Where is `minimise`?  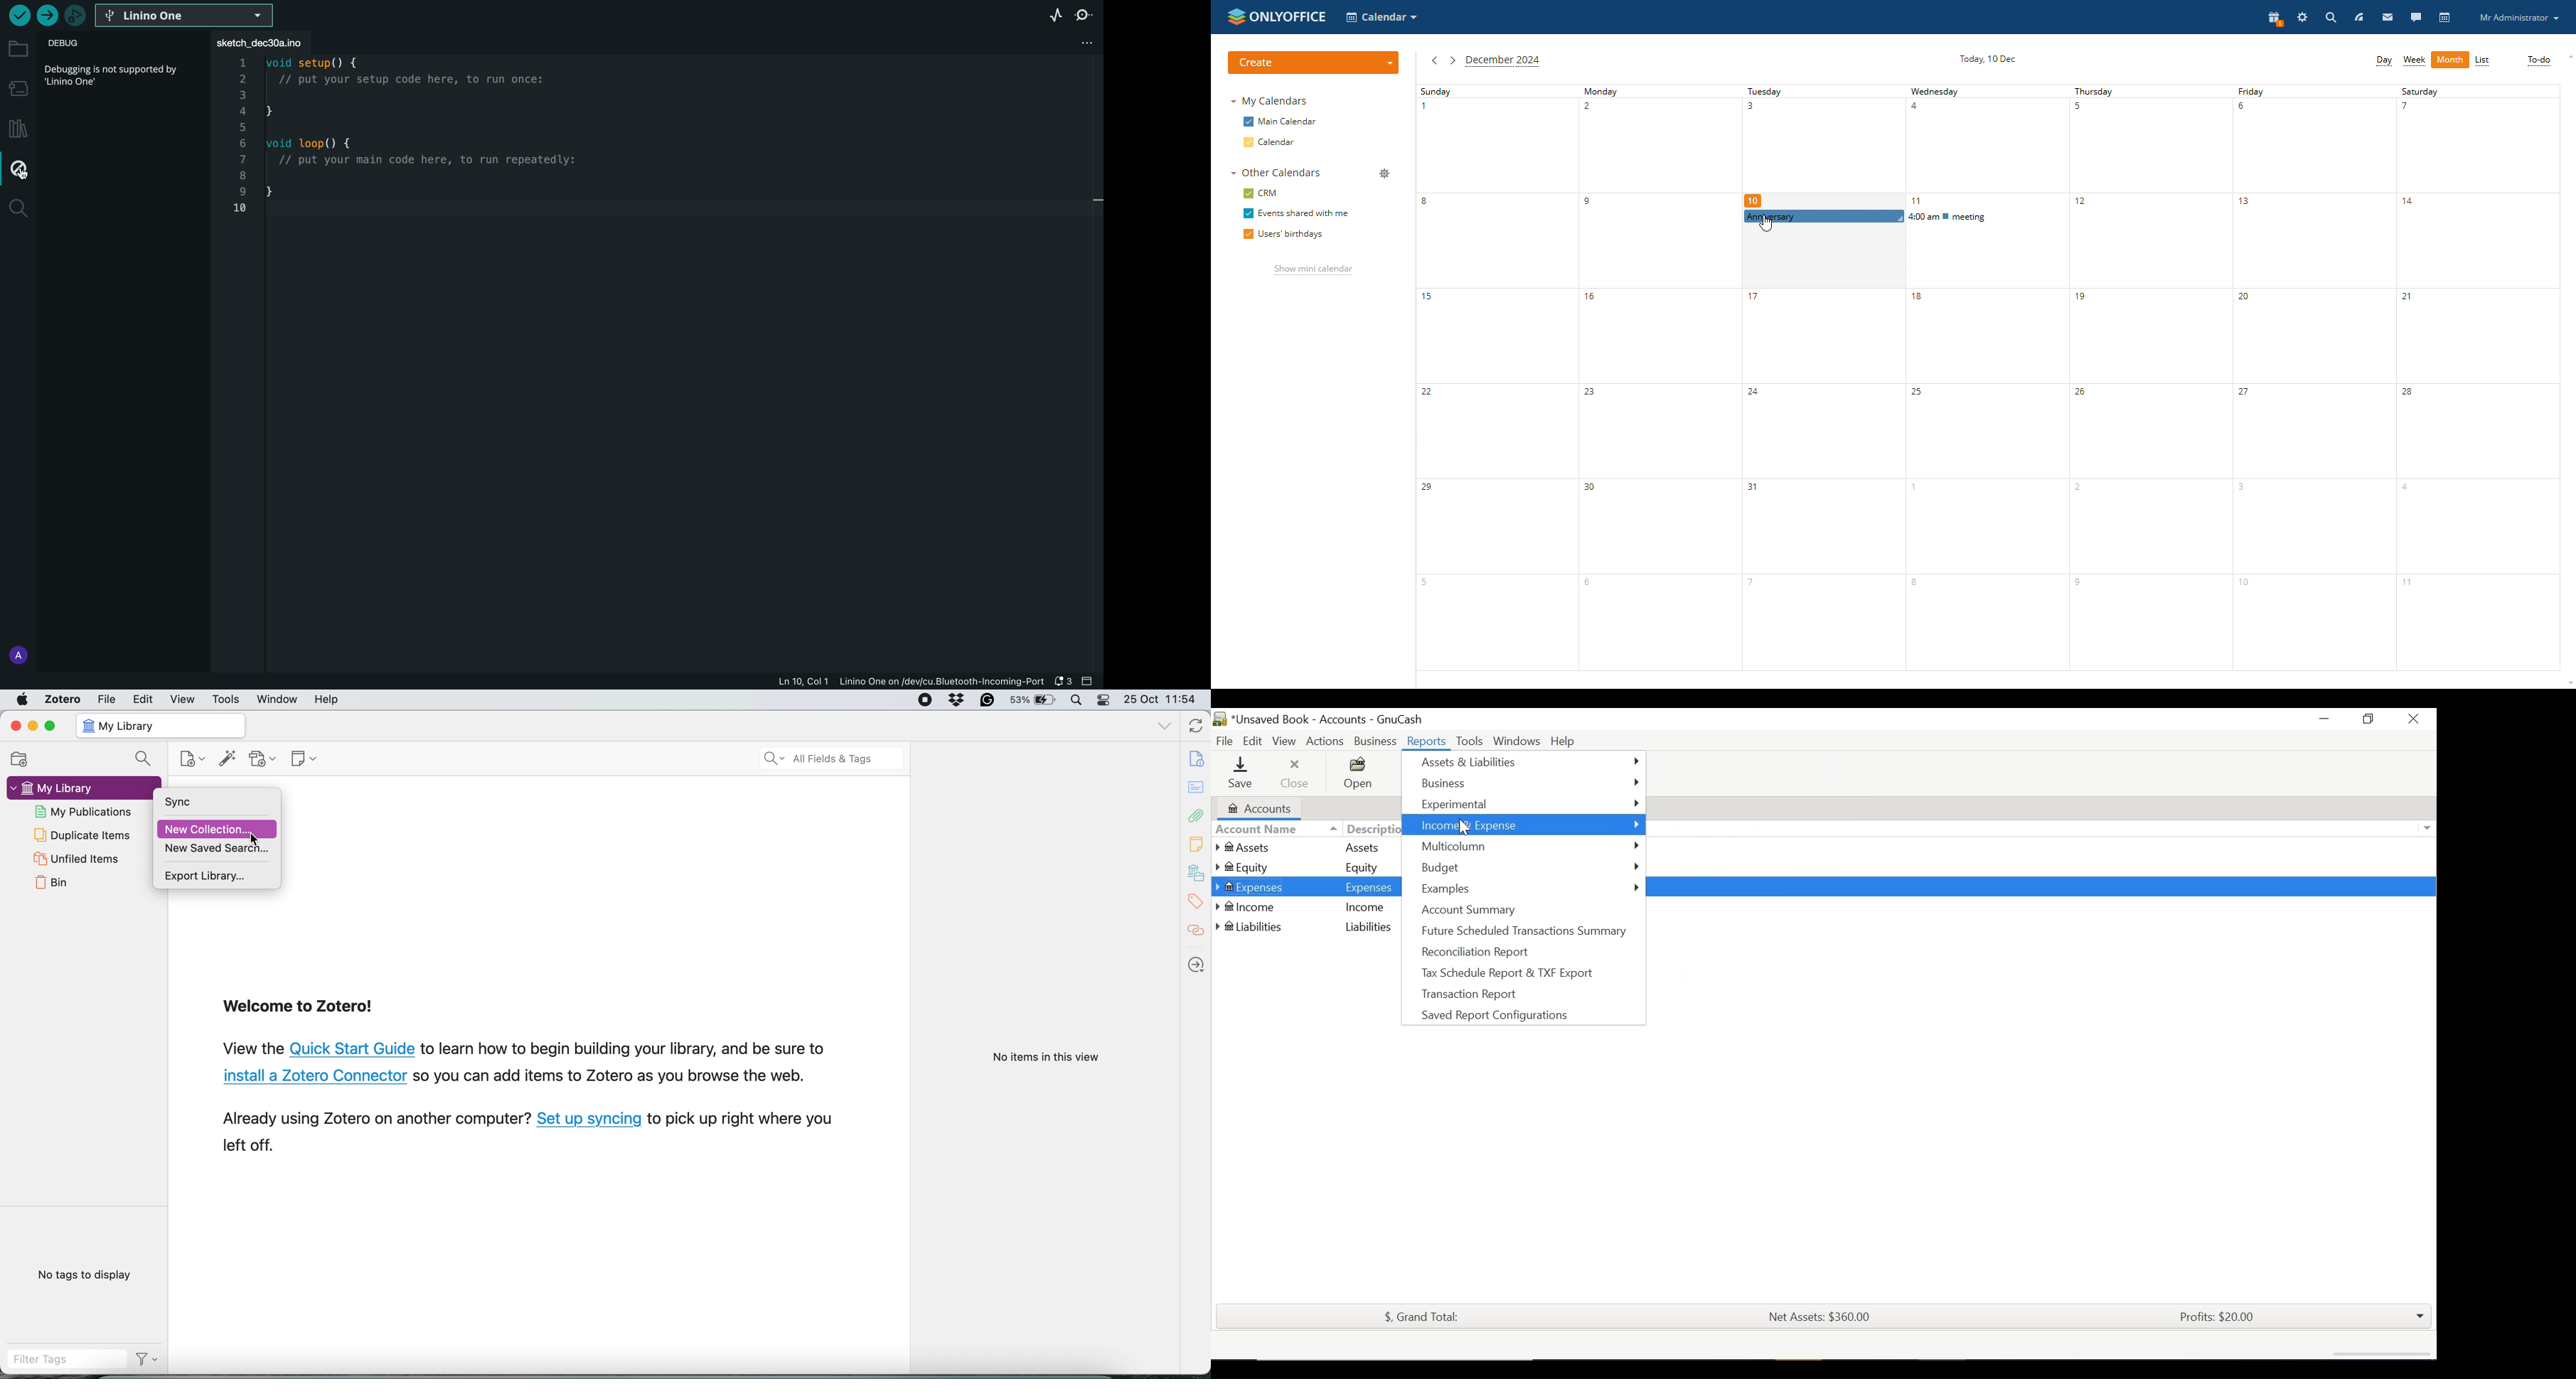
minimise is located at coordinates (34, 726).